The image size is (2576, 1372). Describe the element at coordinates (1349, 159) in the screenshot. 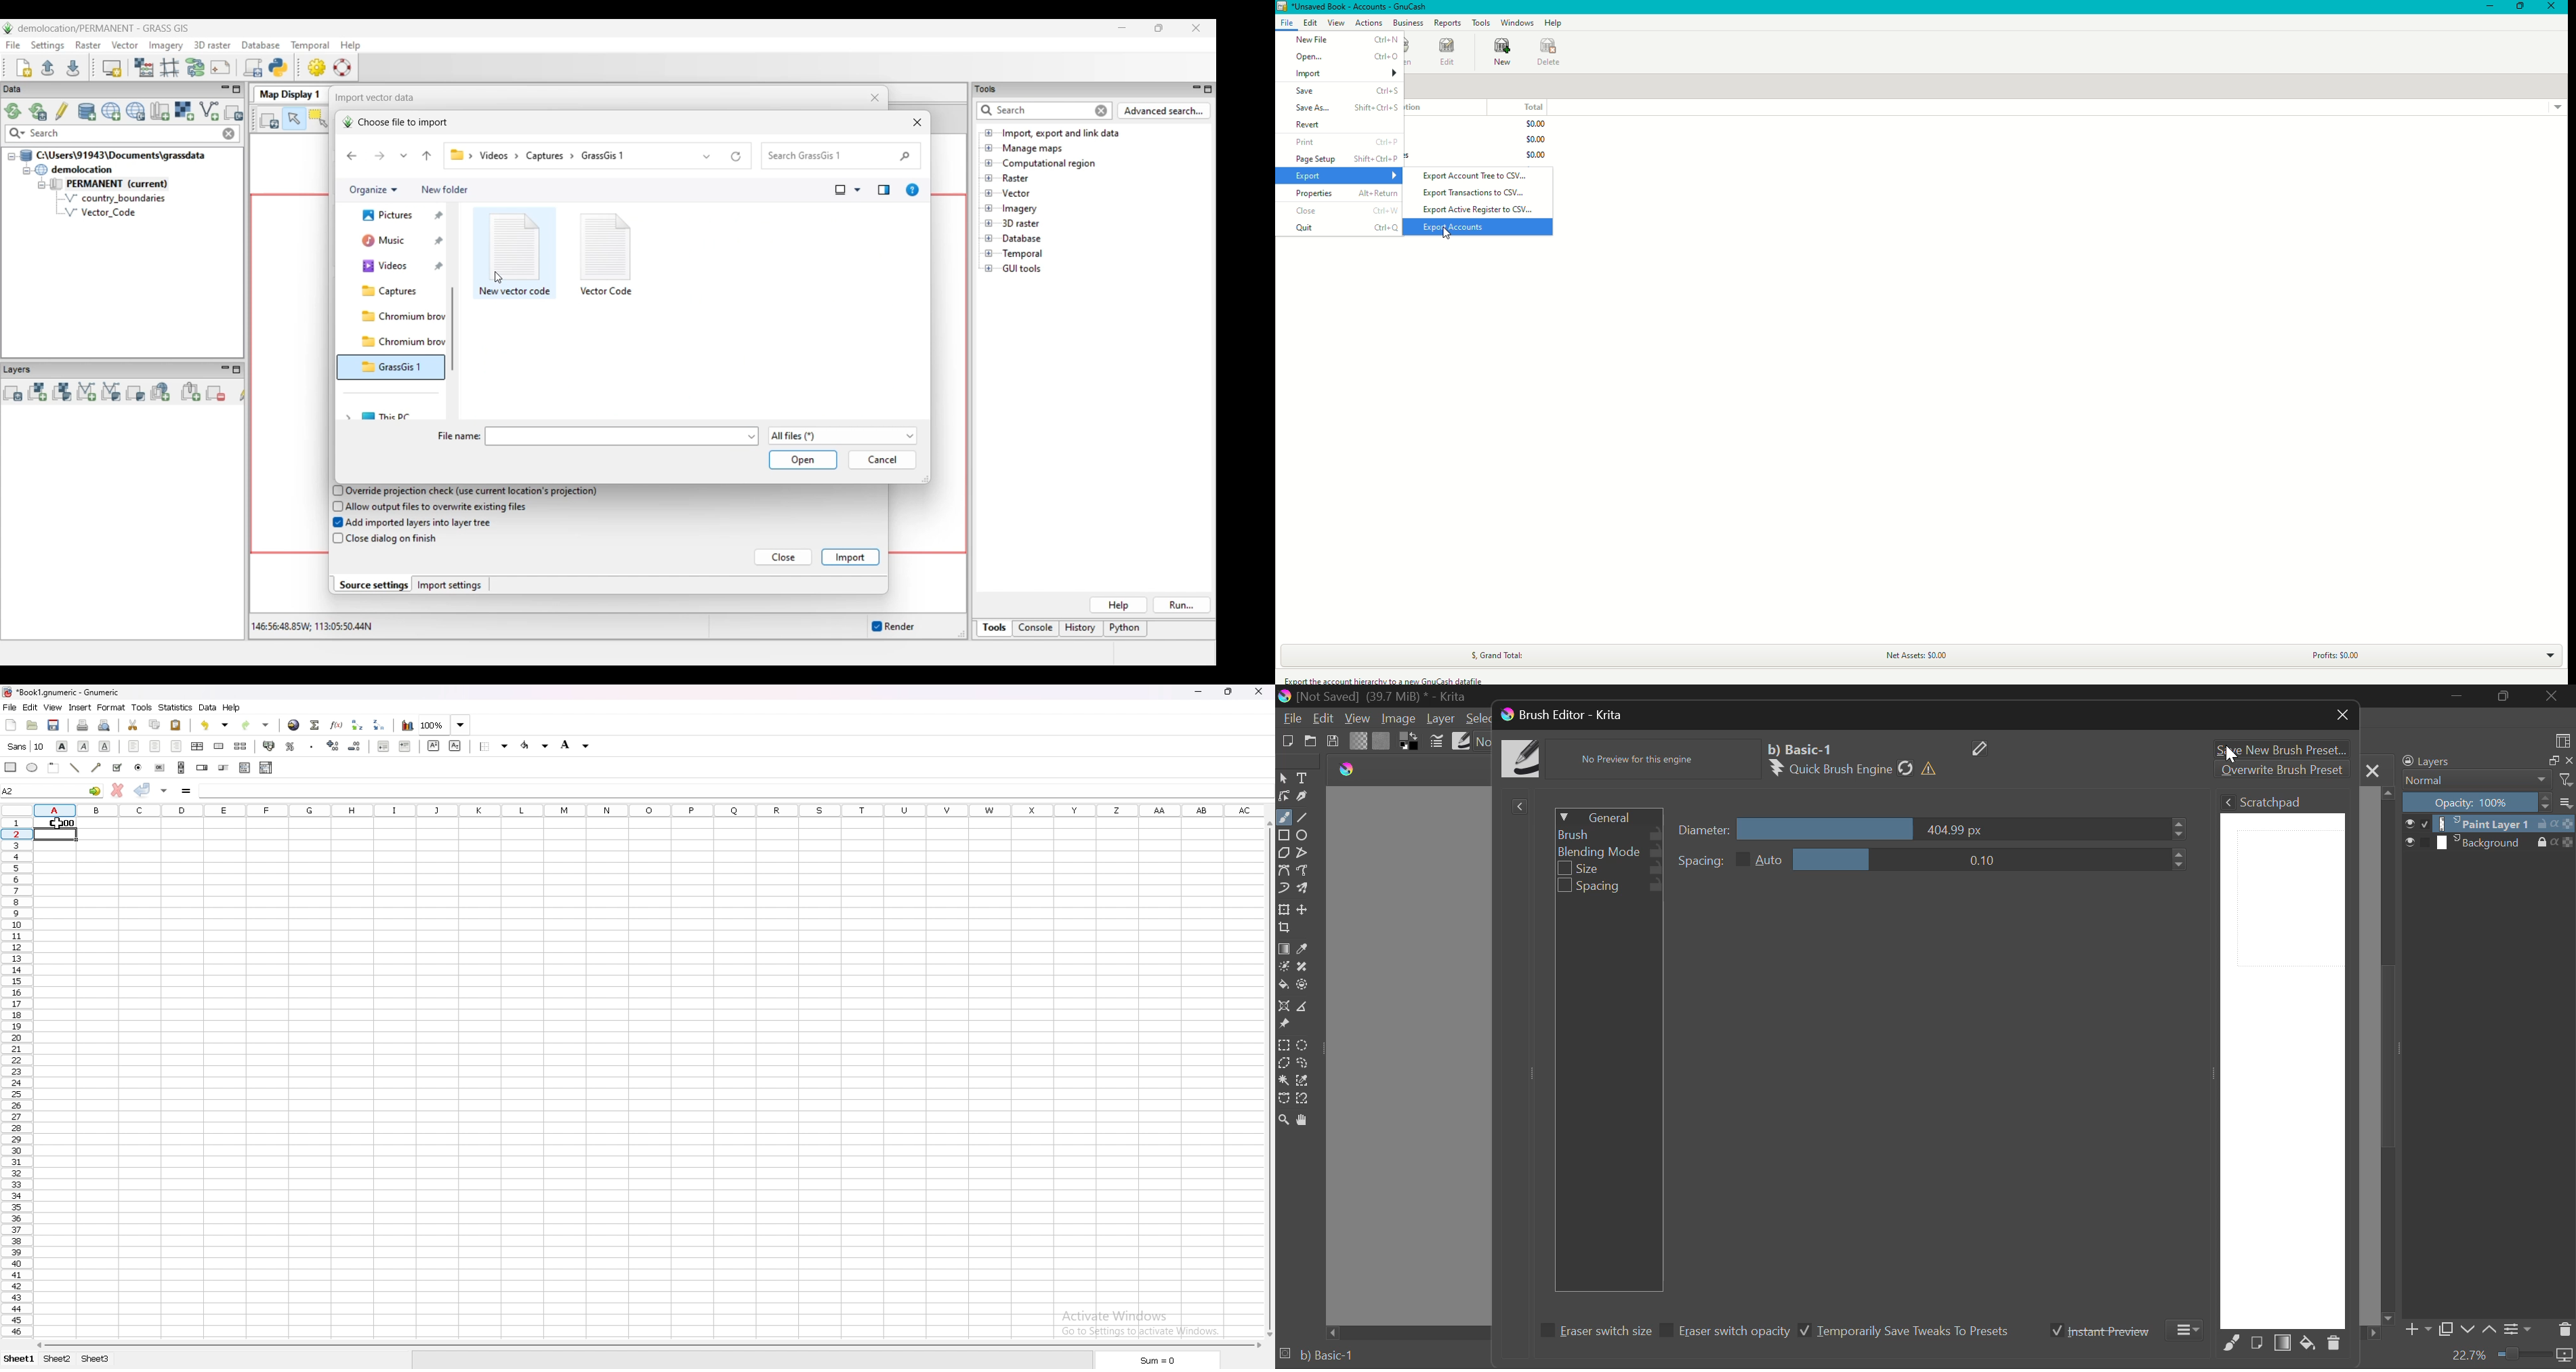

I see `Page Setup` at that location.